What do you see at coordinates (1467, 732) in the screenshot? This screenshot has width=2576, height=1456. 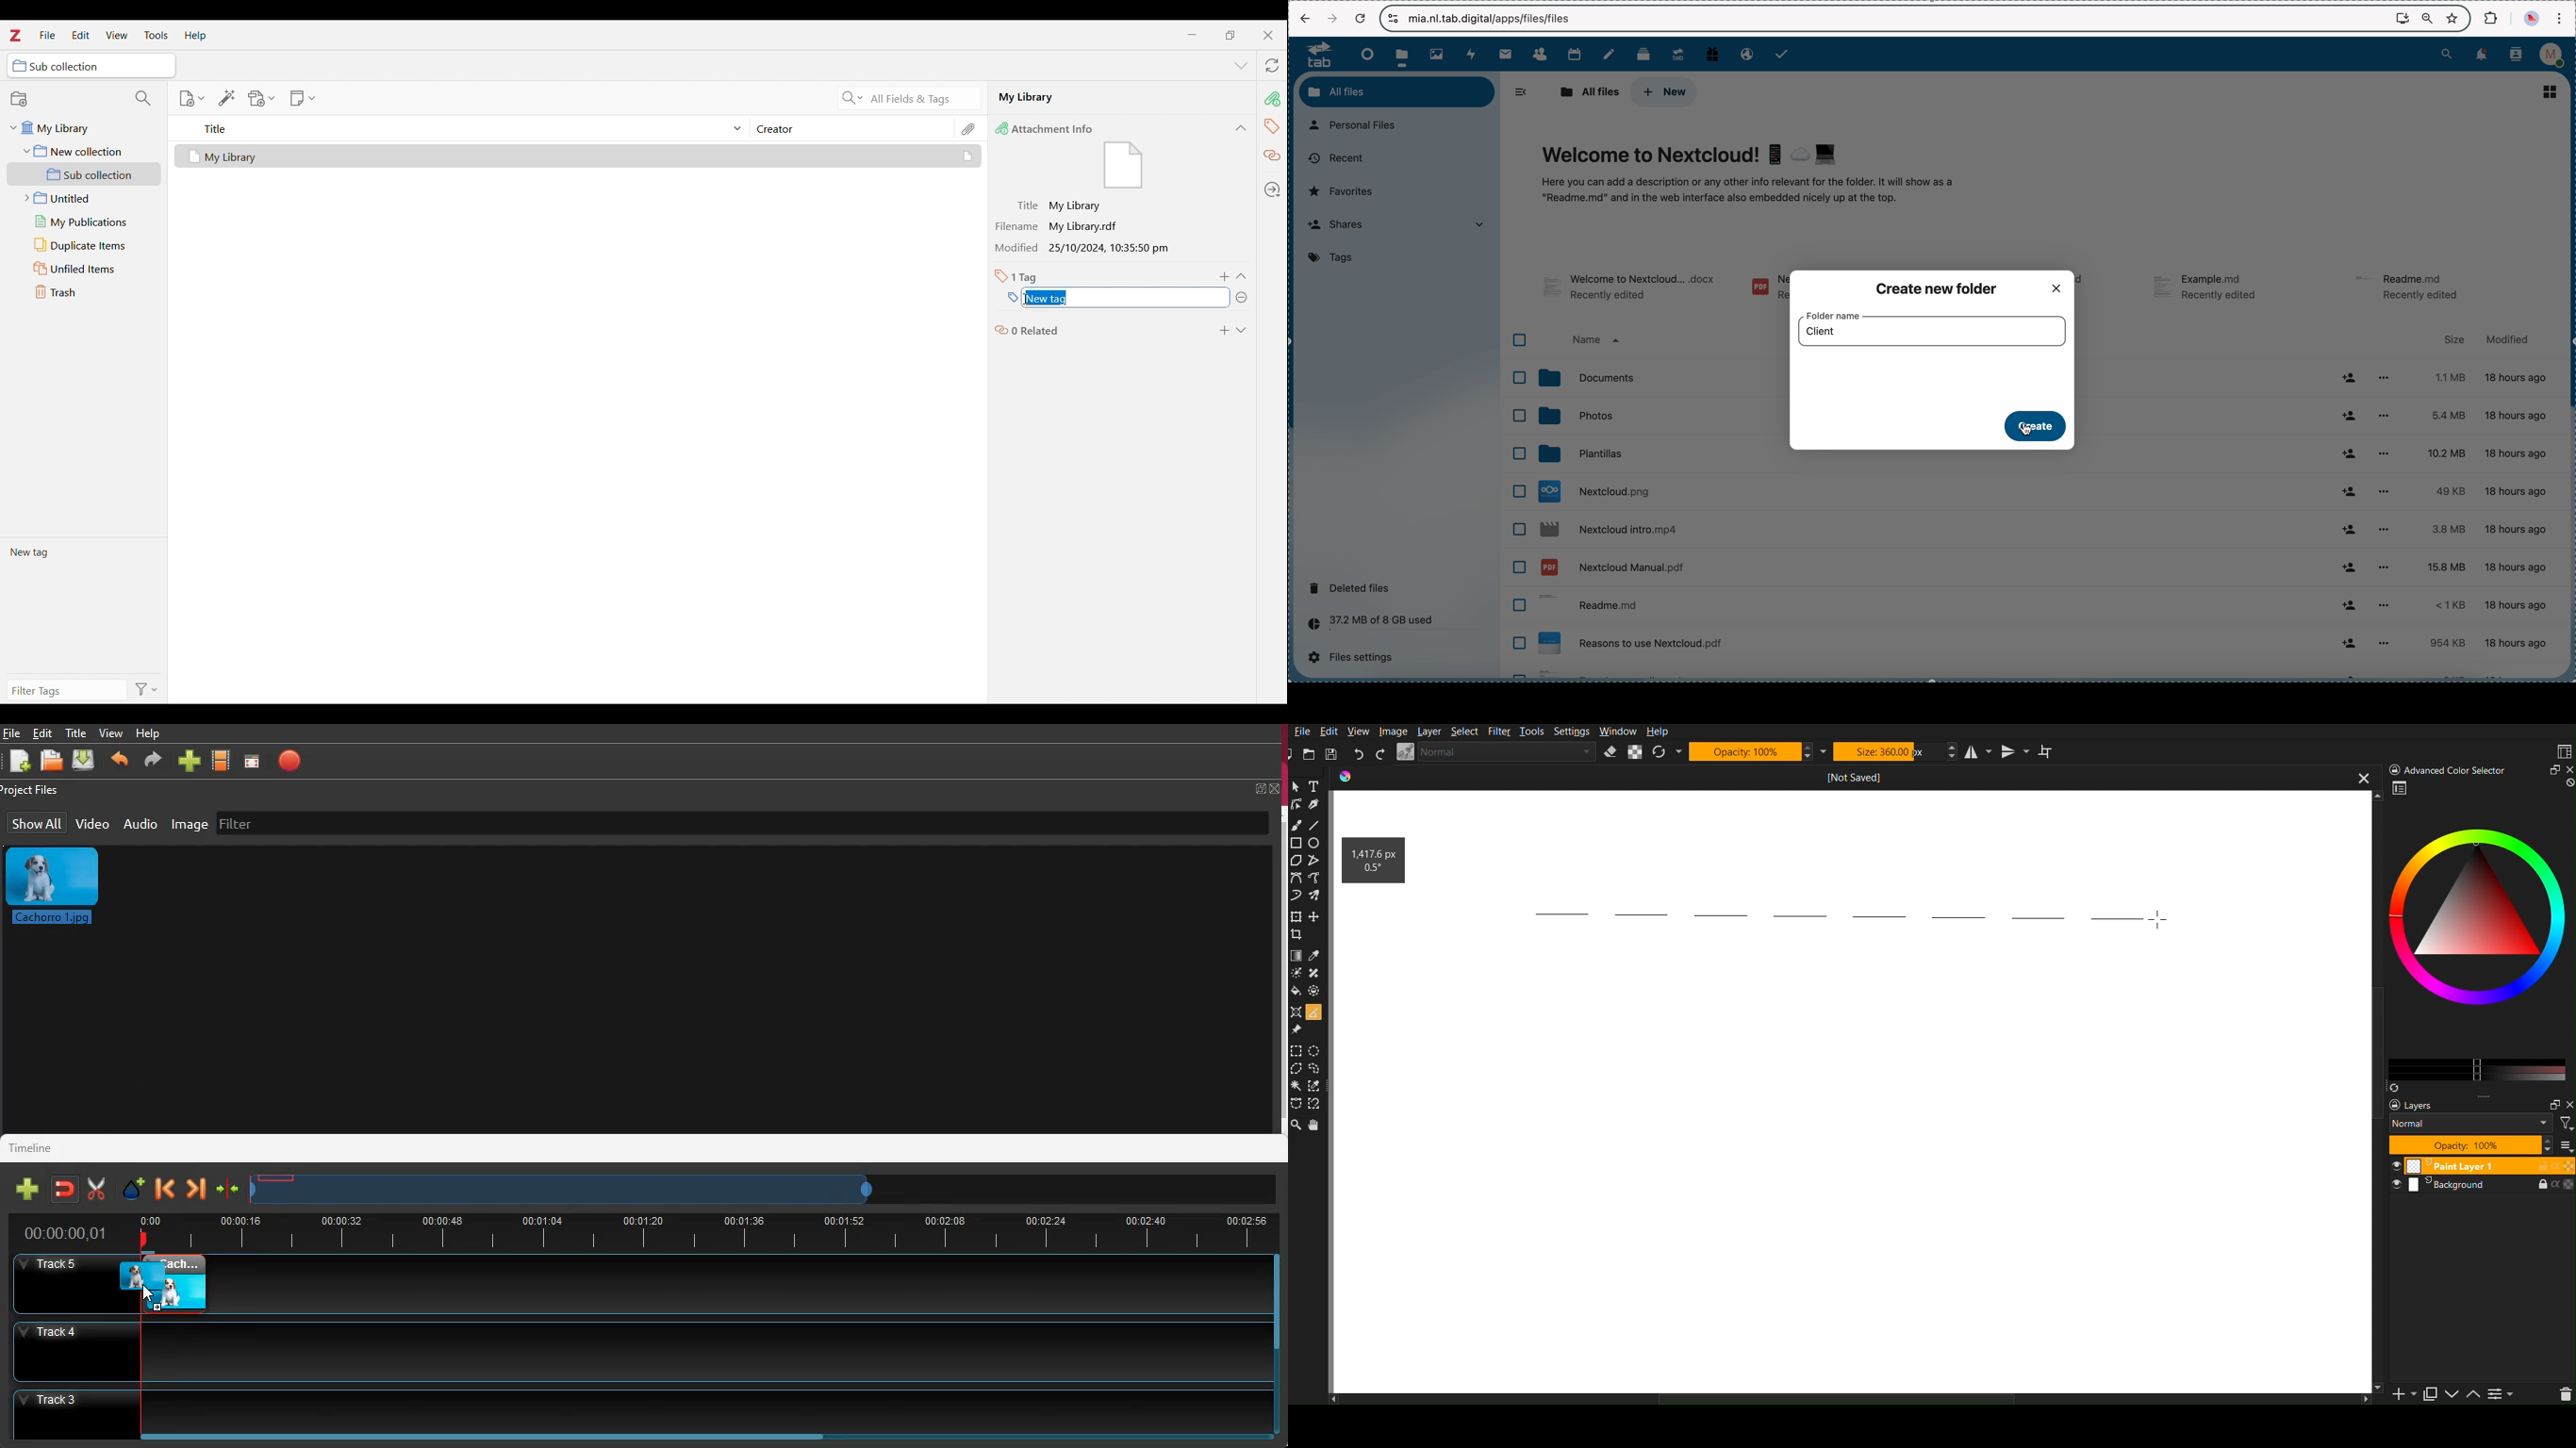 I see `Select` at bounding box center [1467, 732].